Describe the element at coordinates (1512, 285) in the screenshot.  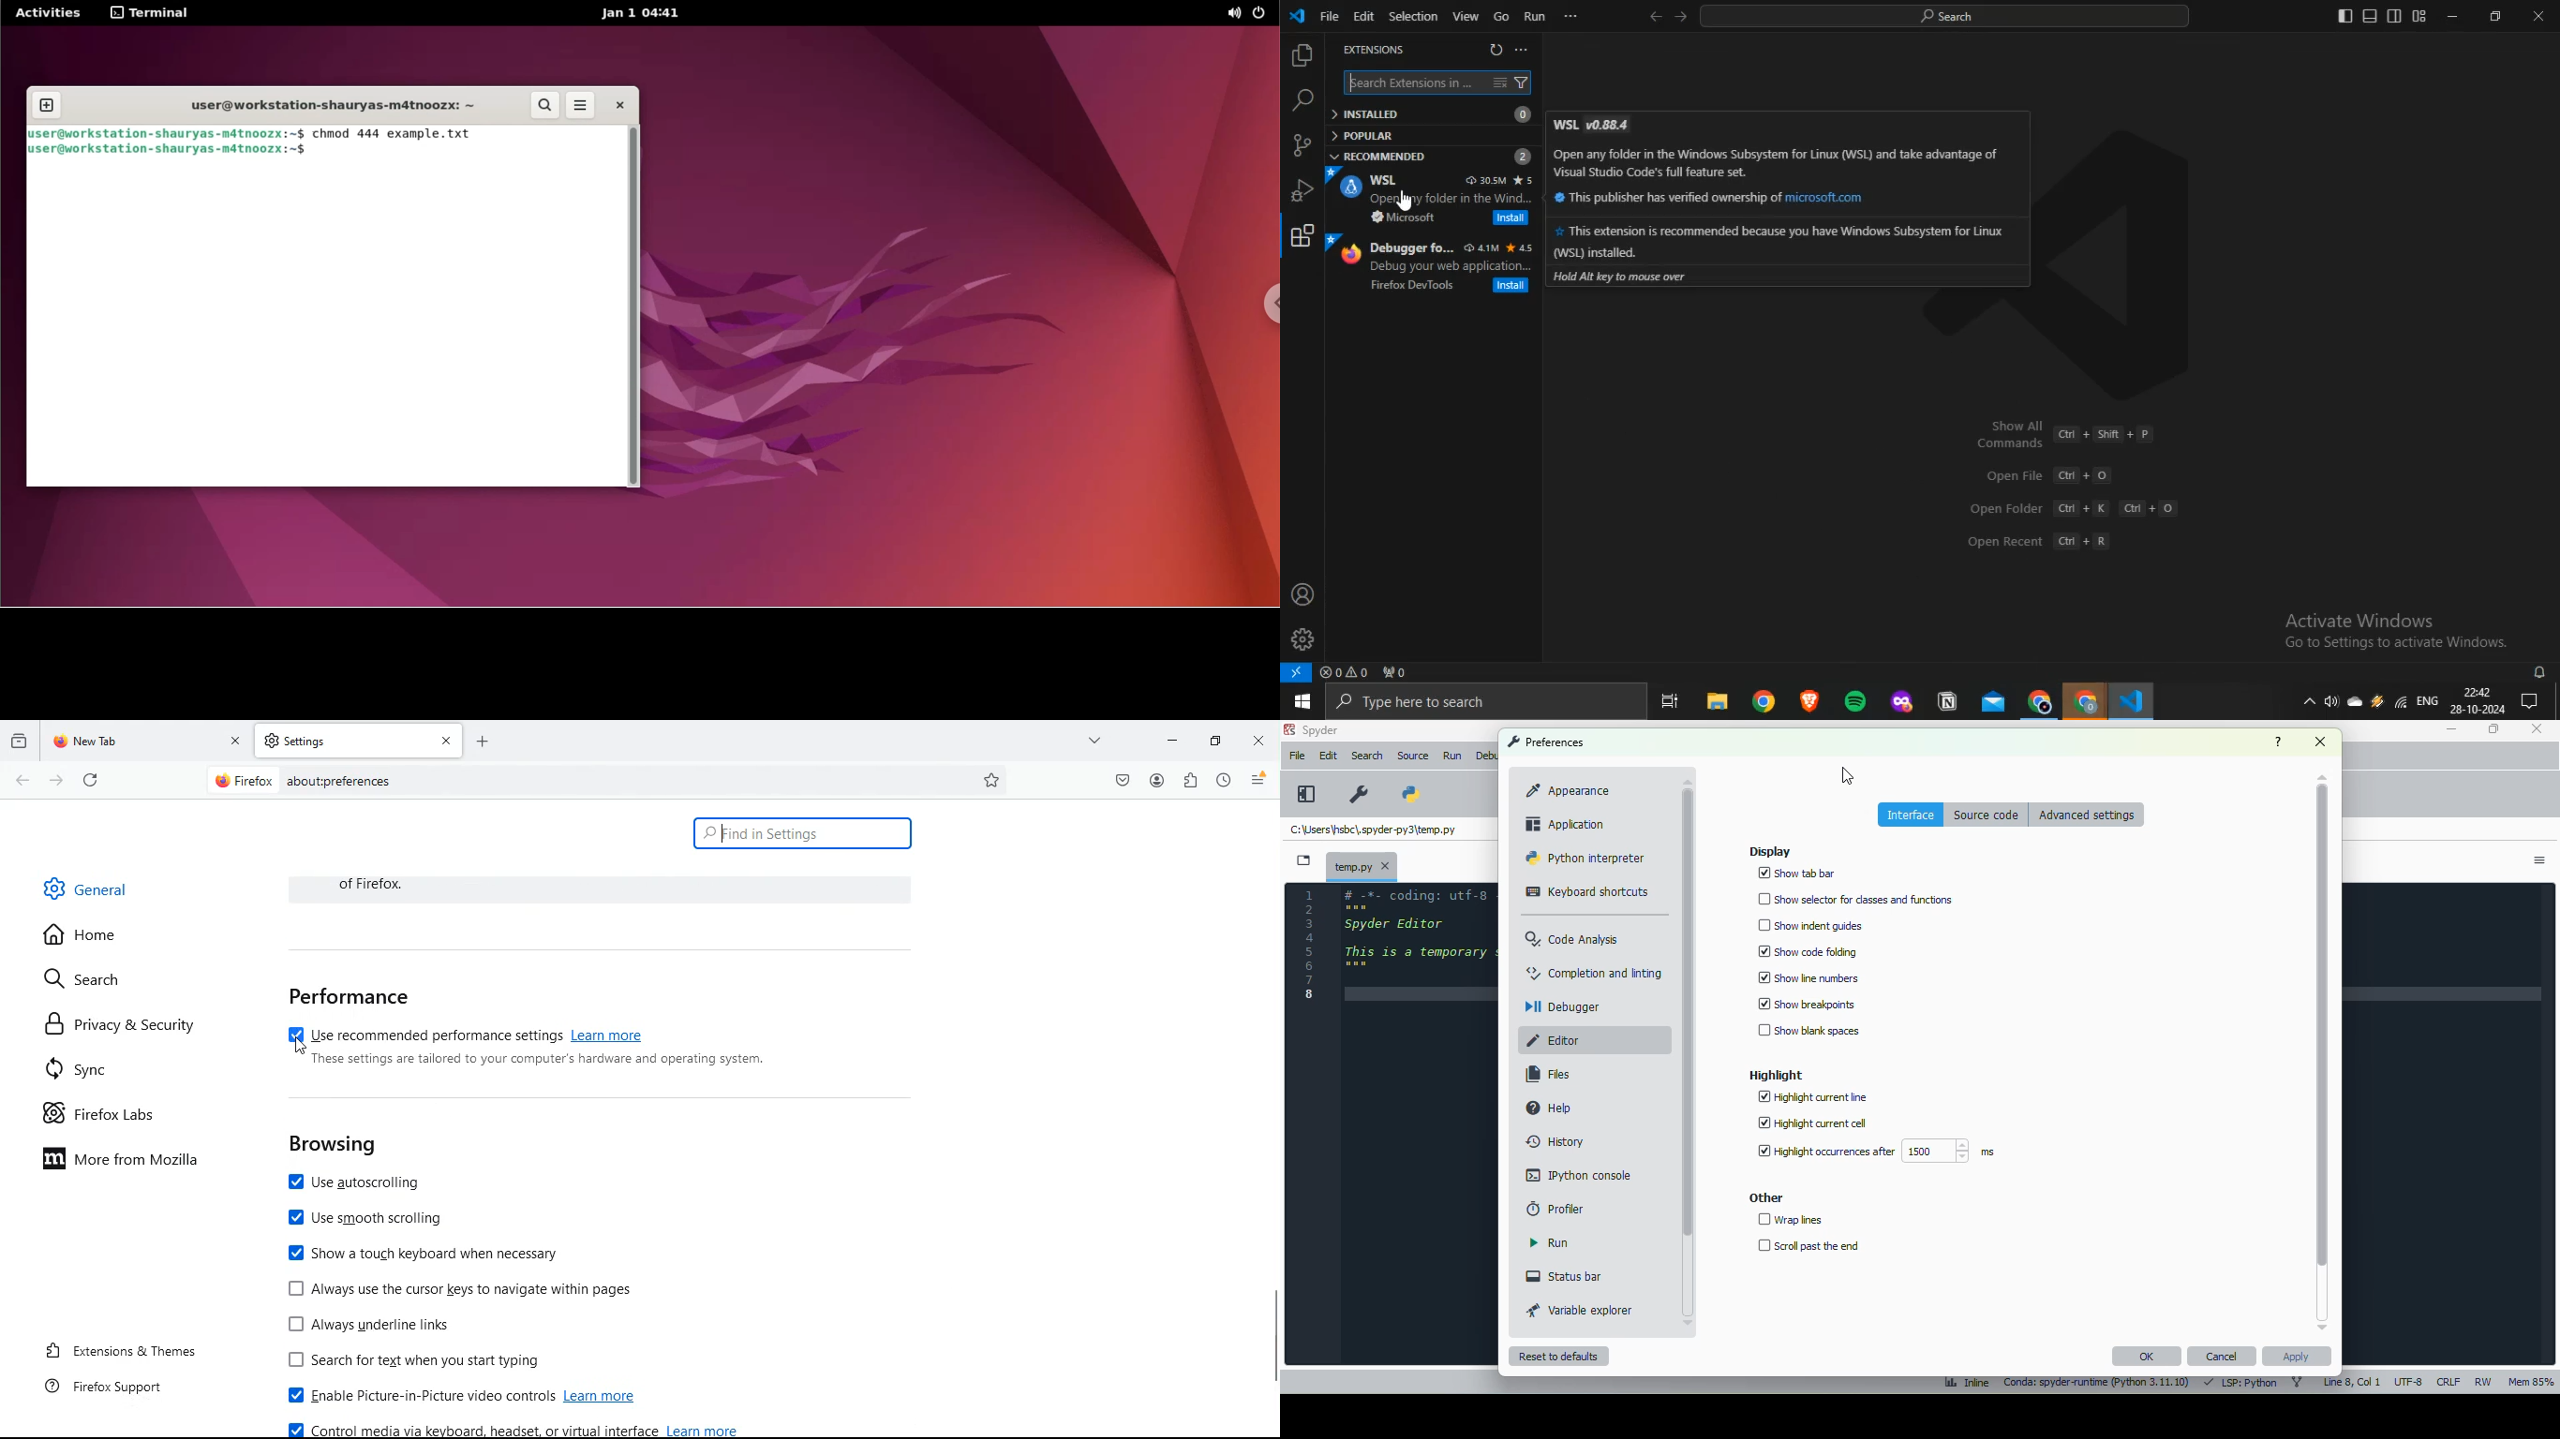
I see `Install` at that location.